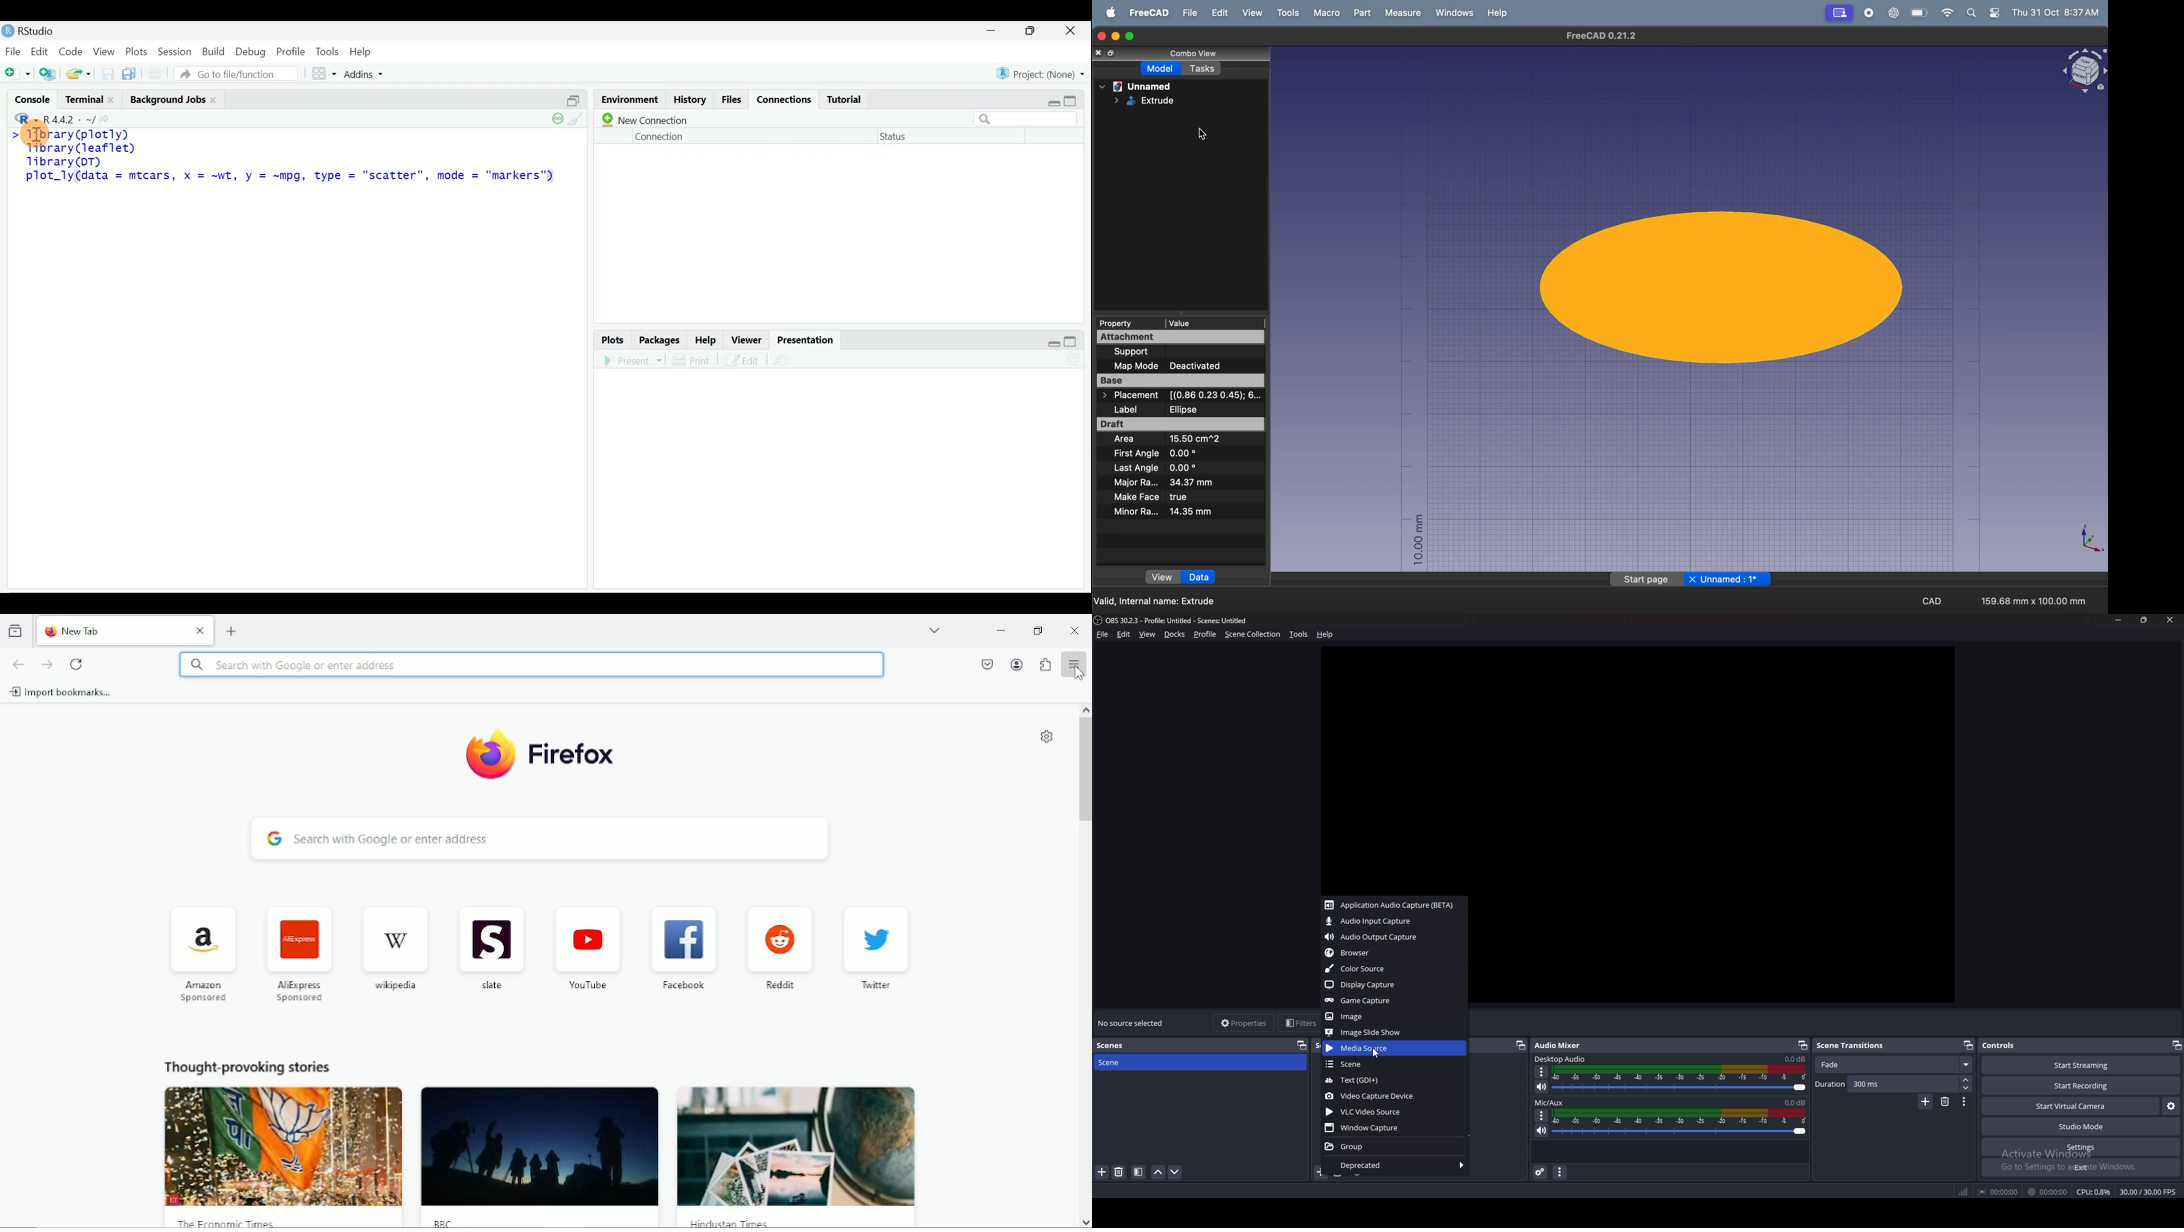 The image size is (2184, 1232). I want to click on close, so click(1076, 30).